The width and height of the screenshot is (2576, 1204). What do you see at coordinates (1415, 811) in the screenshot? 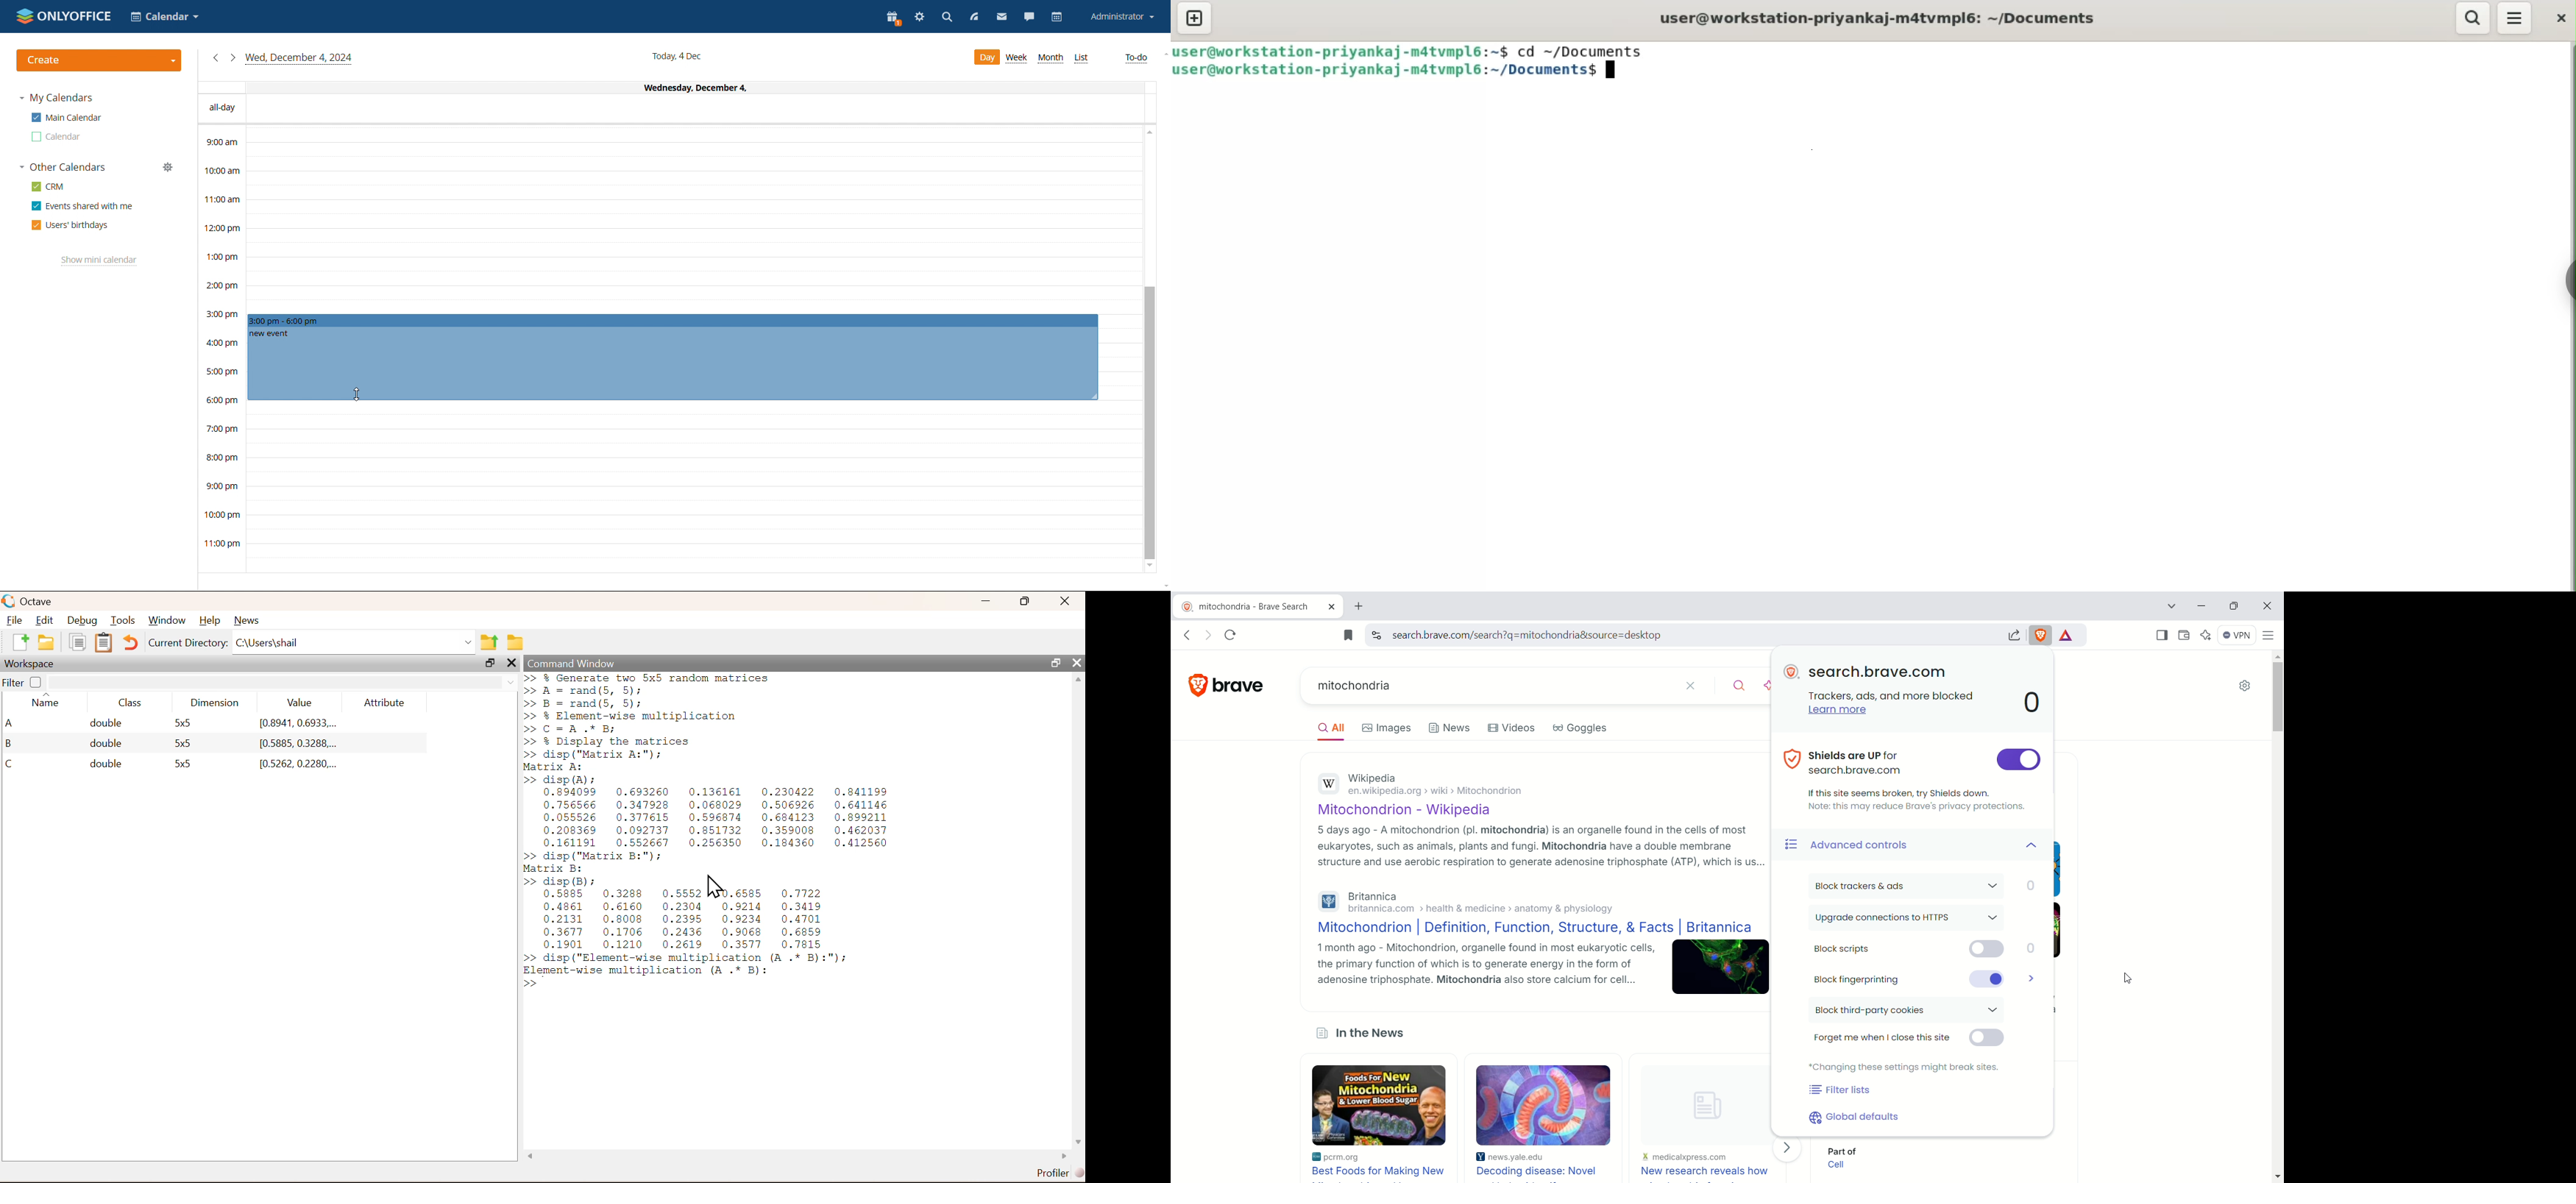
I see `Mitochondrion - Wikipedia` at bounding box center [1415, 811].